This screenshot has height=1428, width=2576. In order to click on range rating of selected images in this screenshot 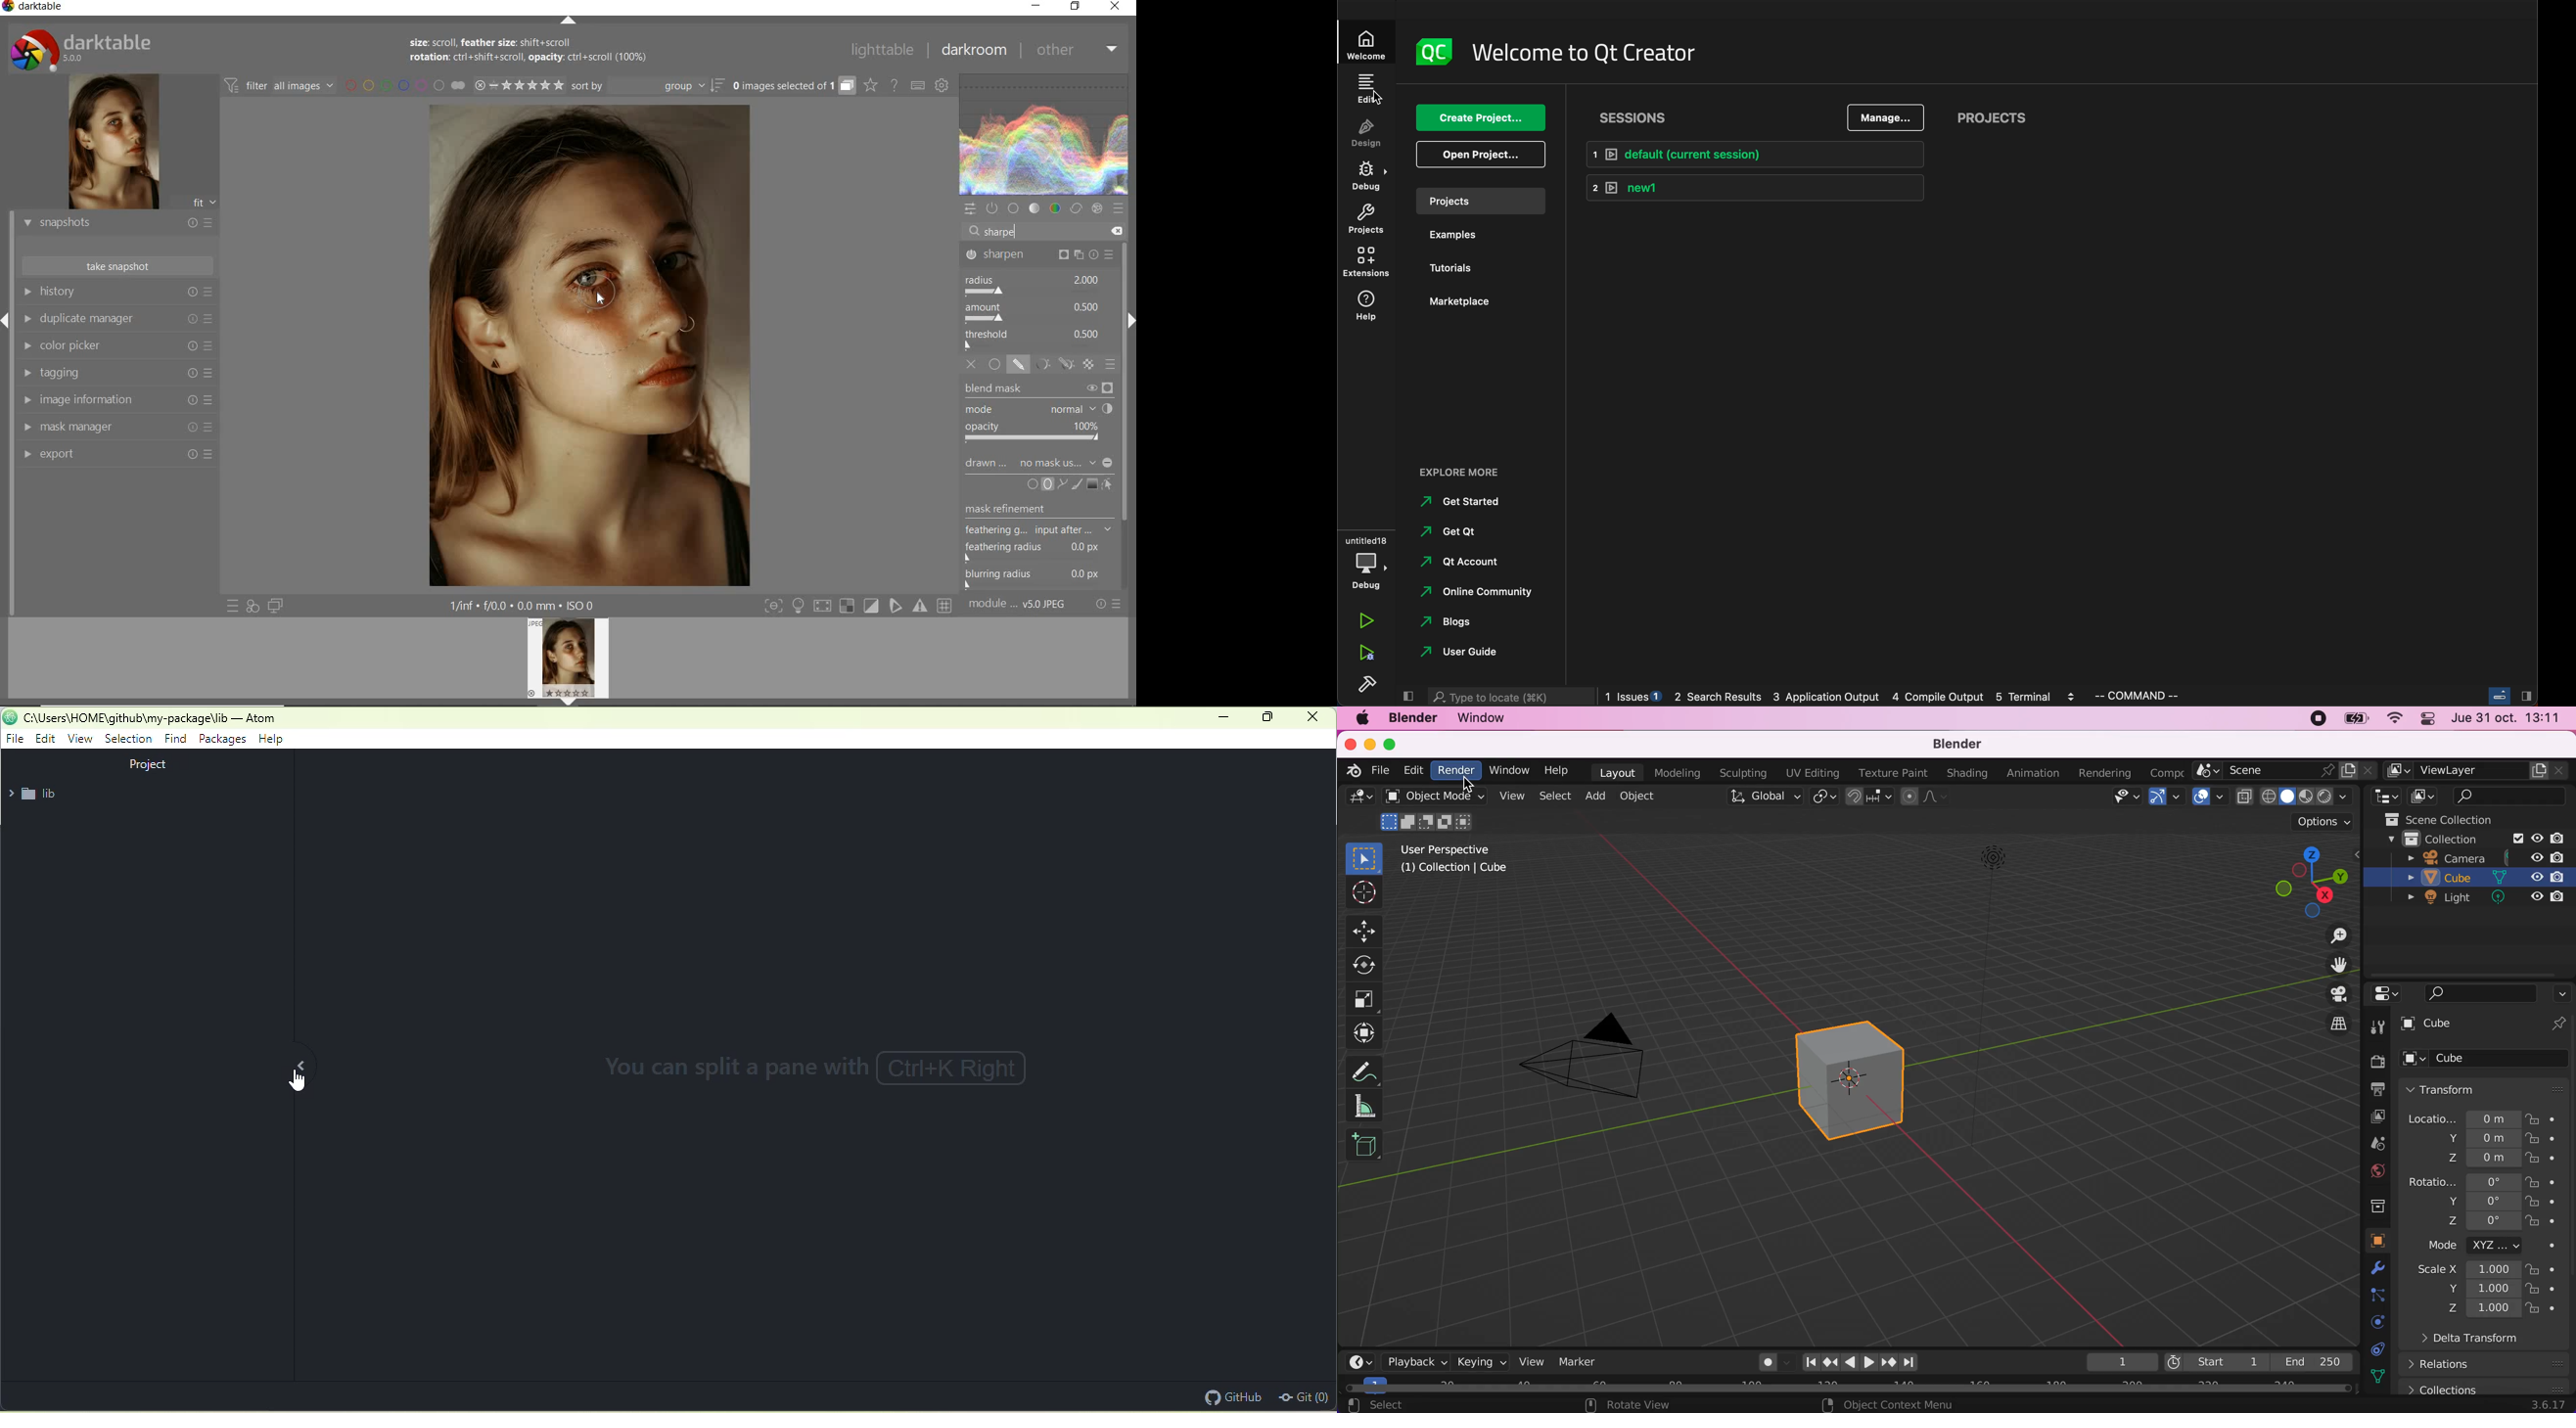, I will do `click(518, 87)`.